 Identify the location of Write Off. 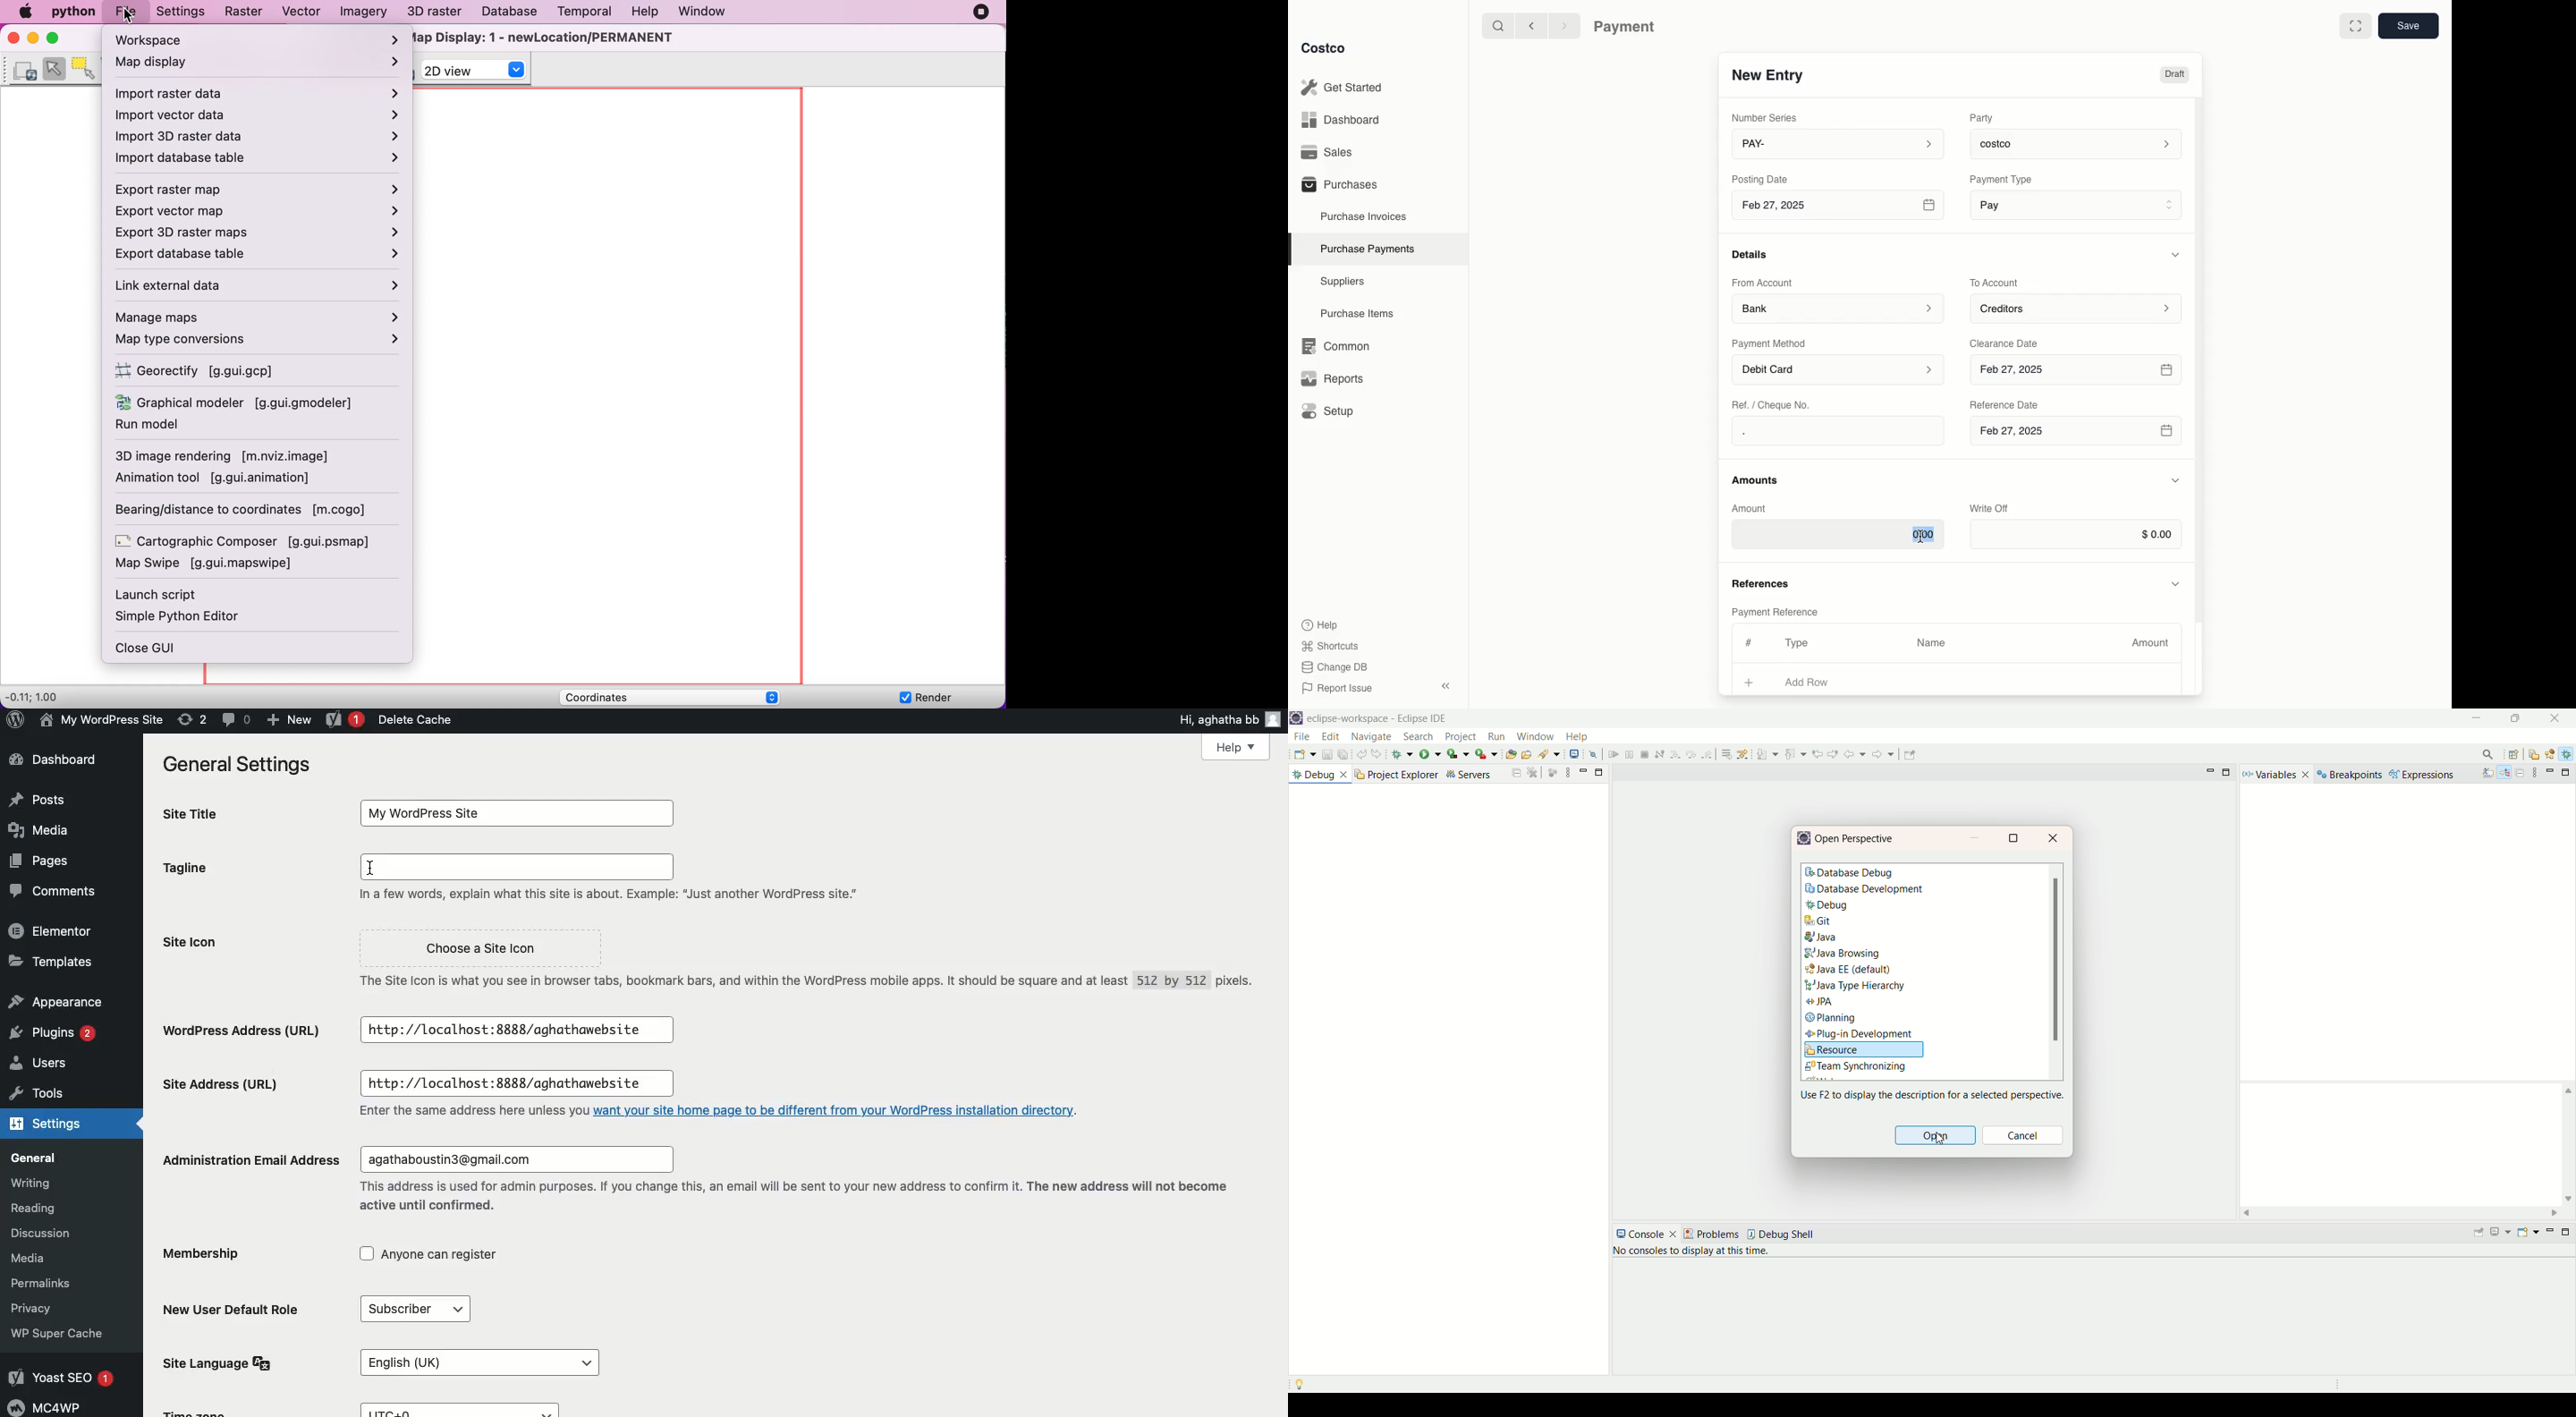
(1990, 510).